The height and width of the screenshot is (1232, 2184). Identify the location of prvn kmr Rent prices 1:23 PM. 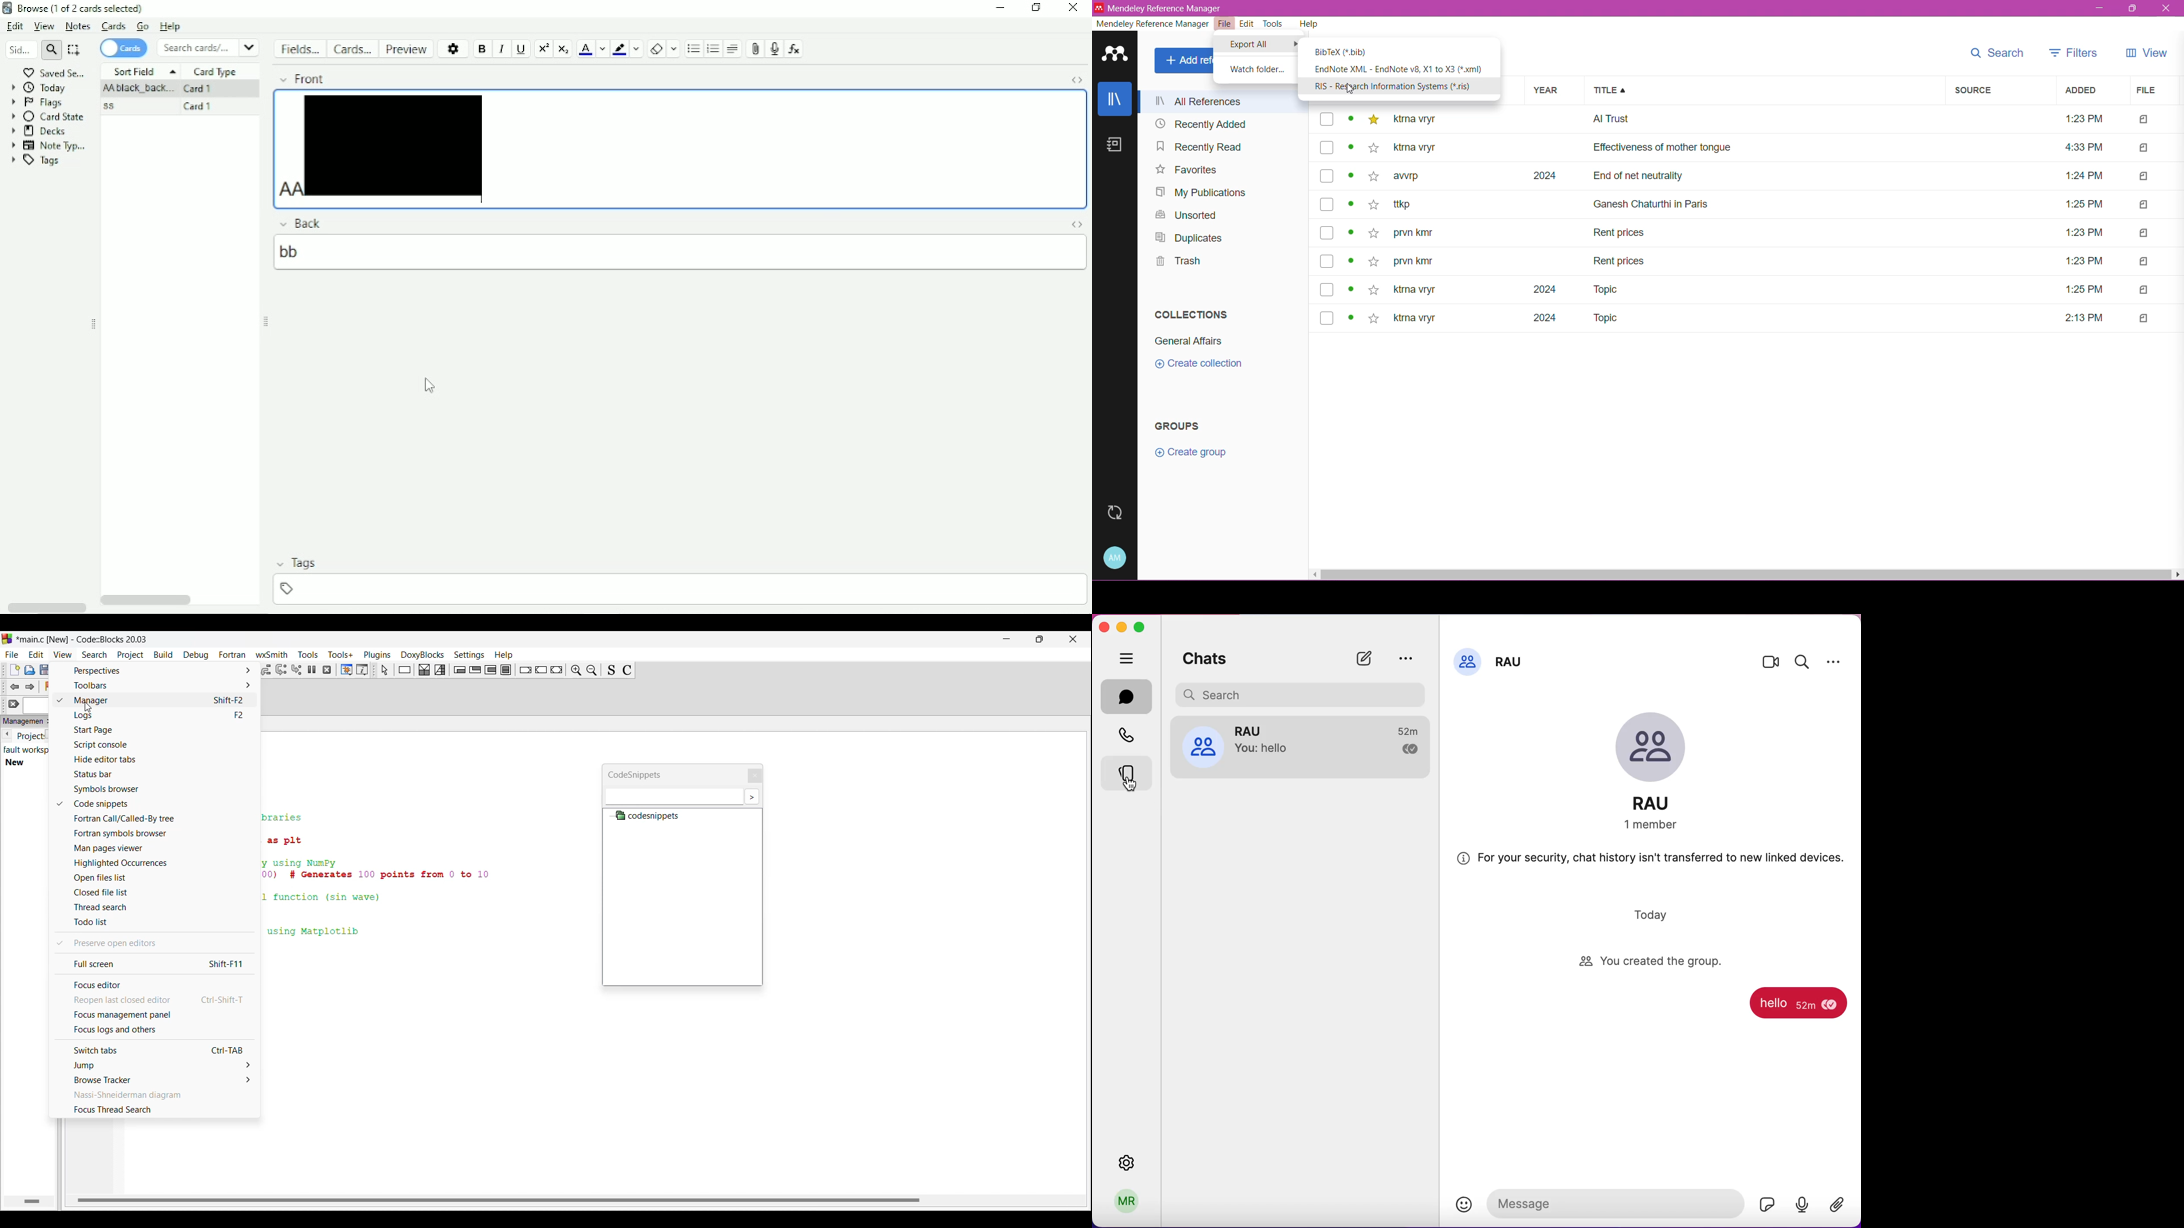
(1749, 233).